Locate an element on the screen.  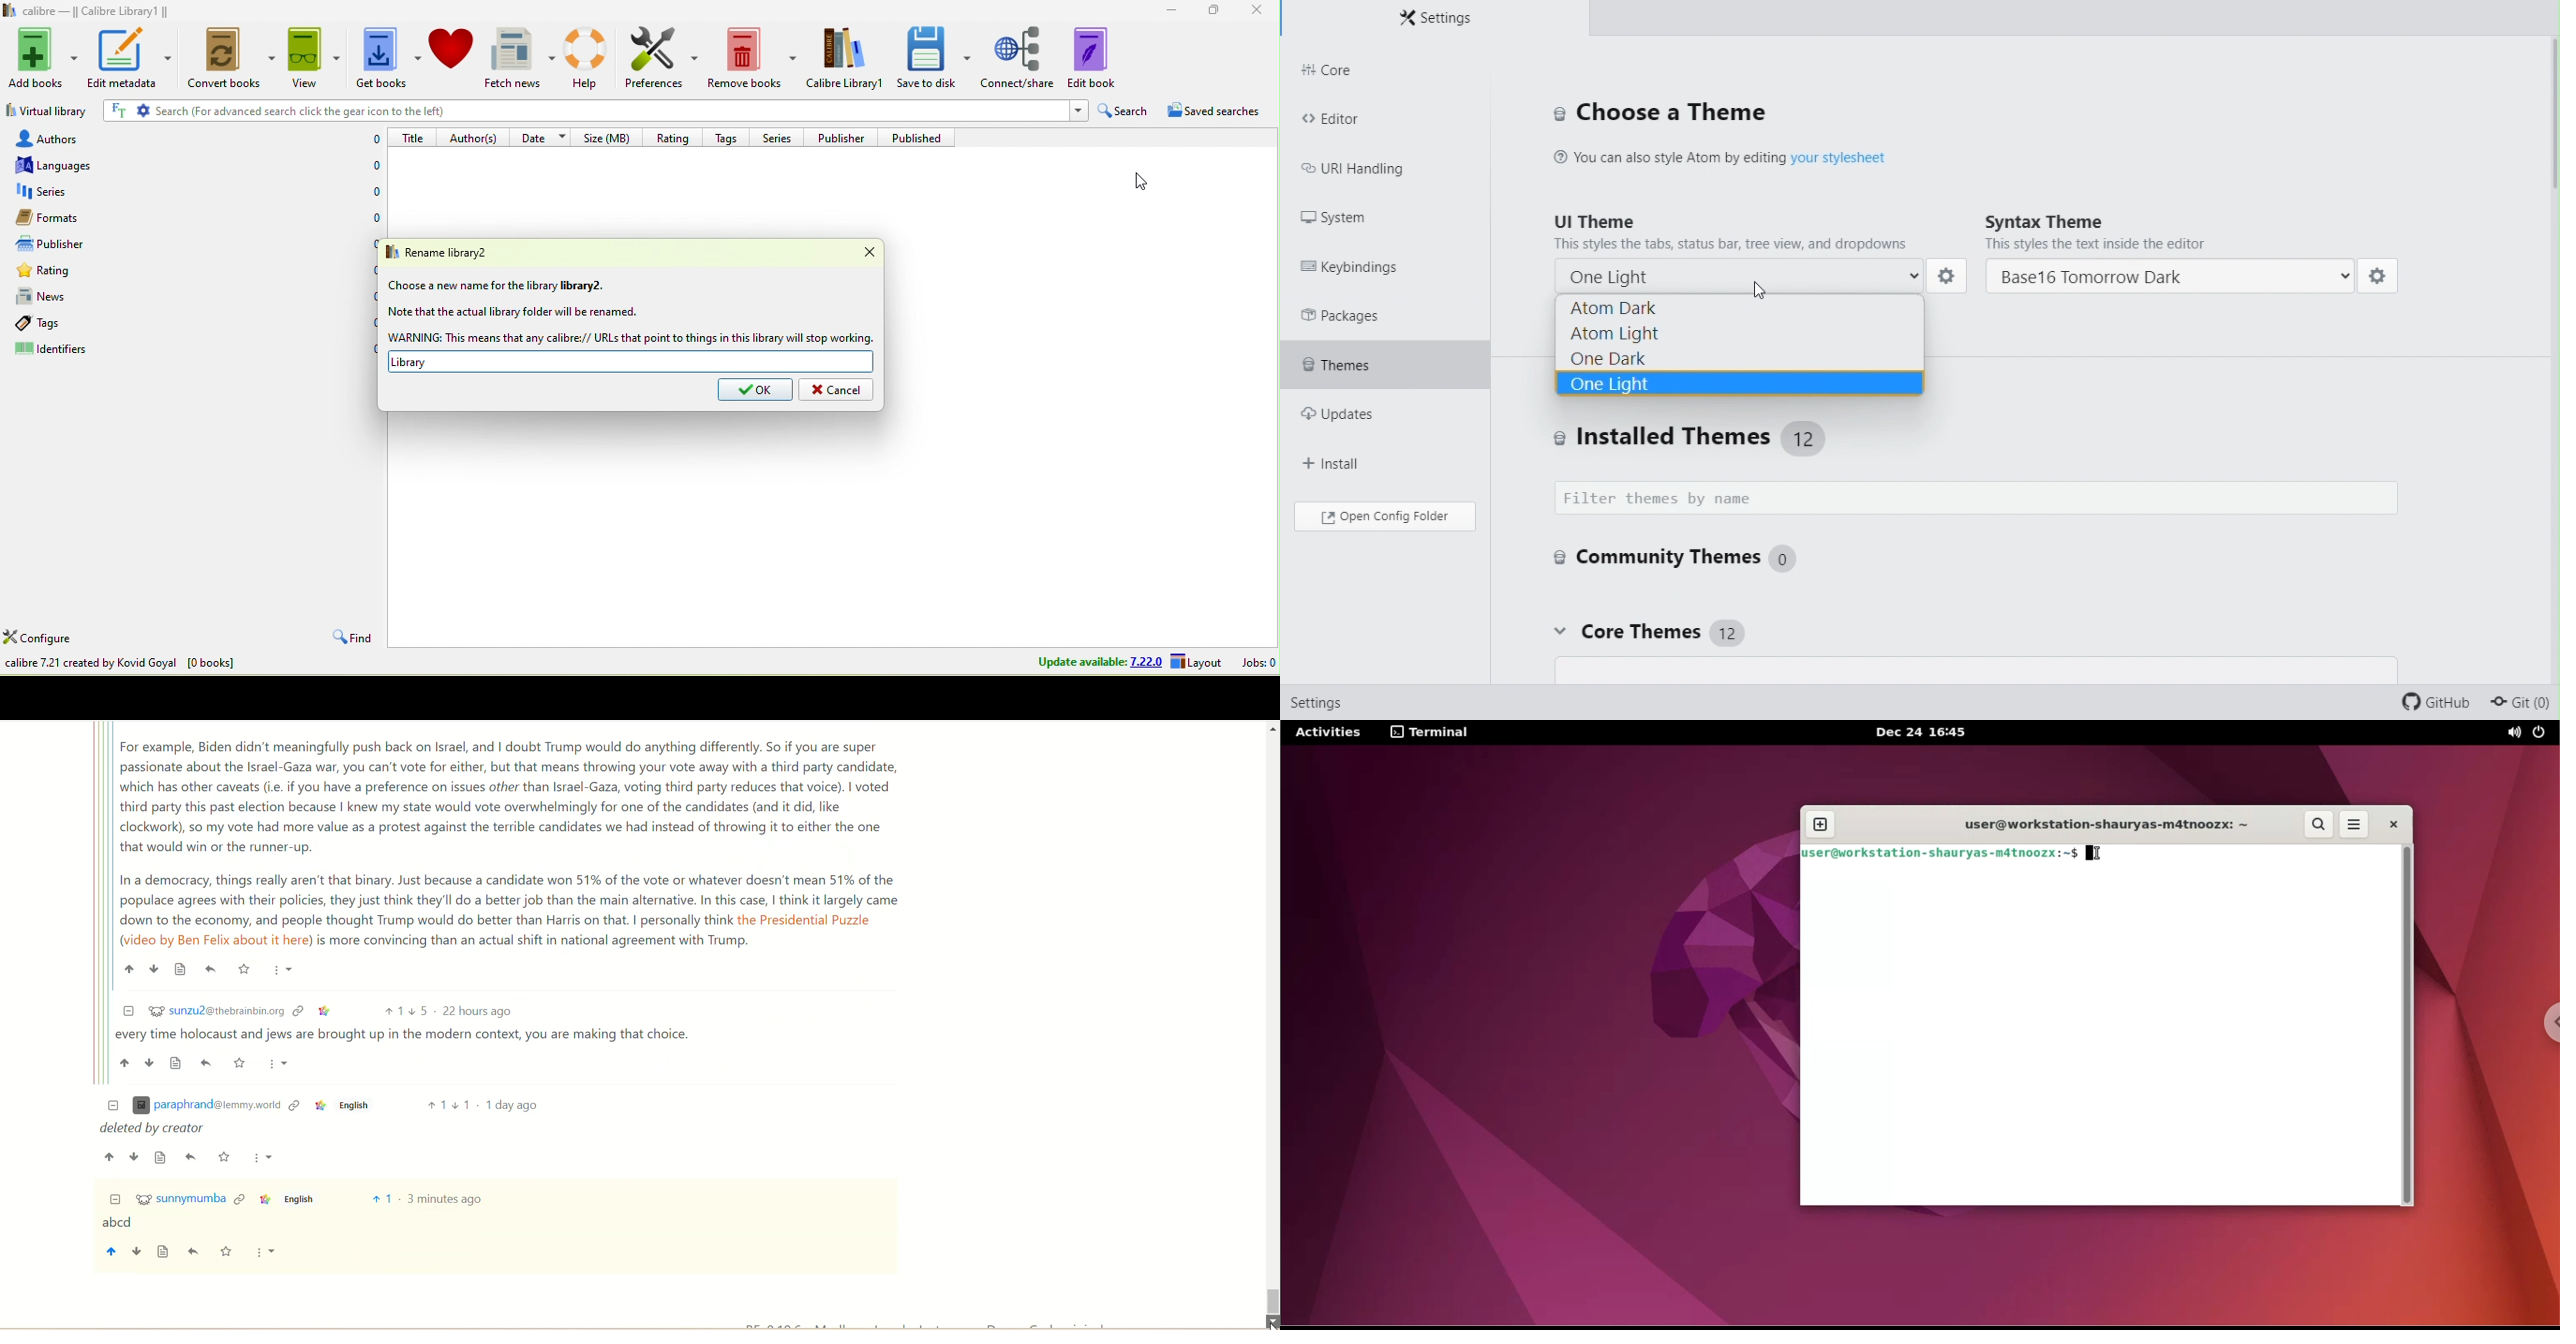
choose a theme is located at coordinates (1660, 111).